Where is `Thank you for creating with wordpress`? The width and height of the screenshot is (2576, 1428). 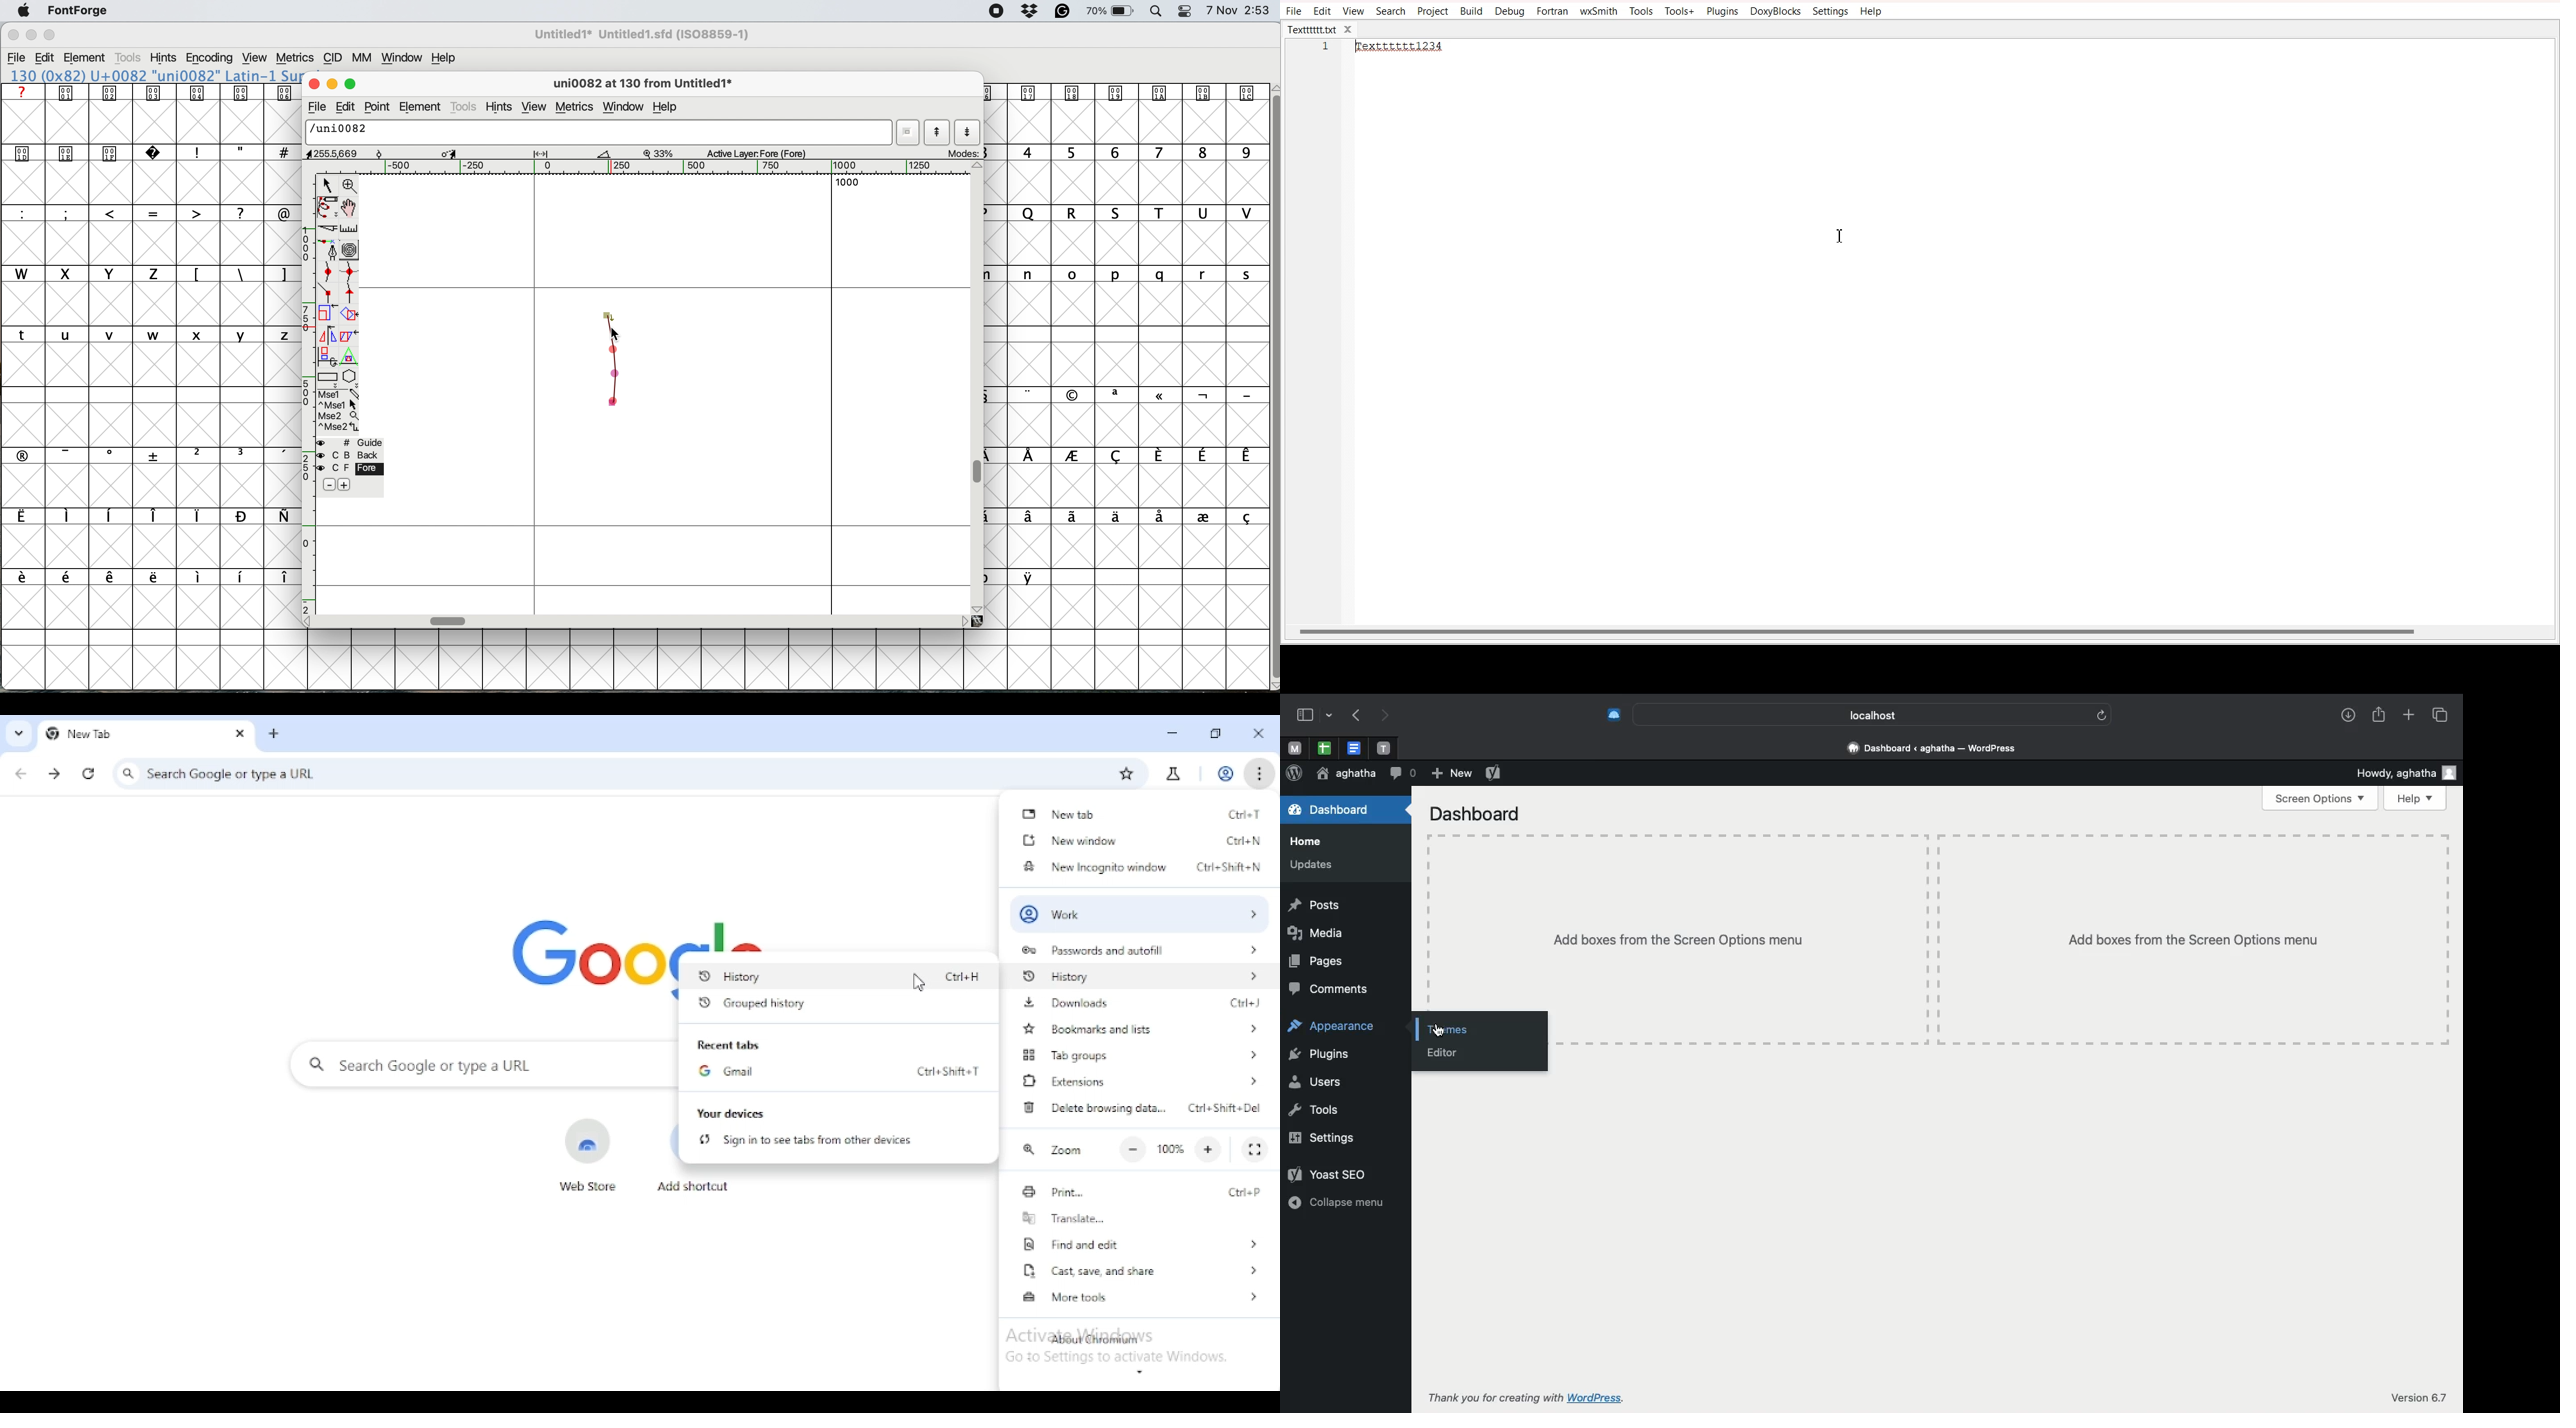
Thank you for creating with wordpress is located at coordinates (1532, 1398).